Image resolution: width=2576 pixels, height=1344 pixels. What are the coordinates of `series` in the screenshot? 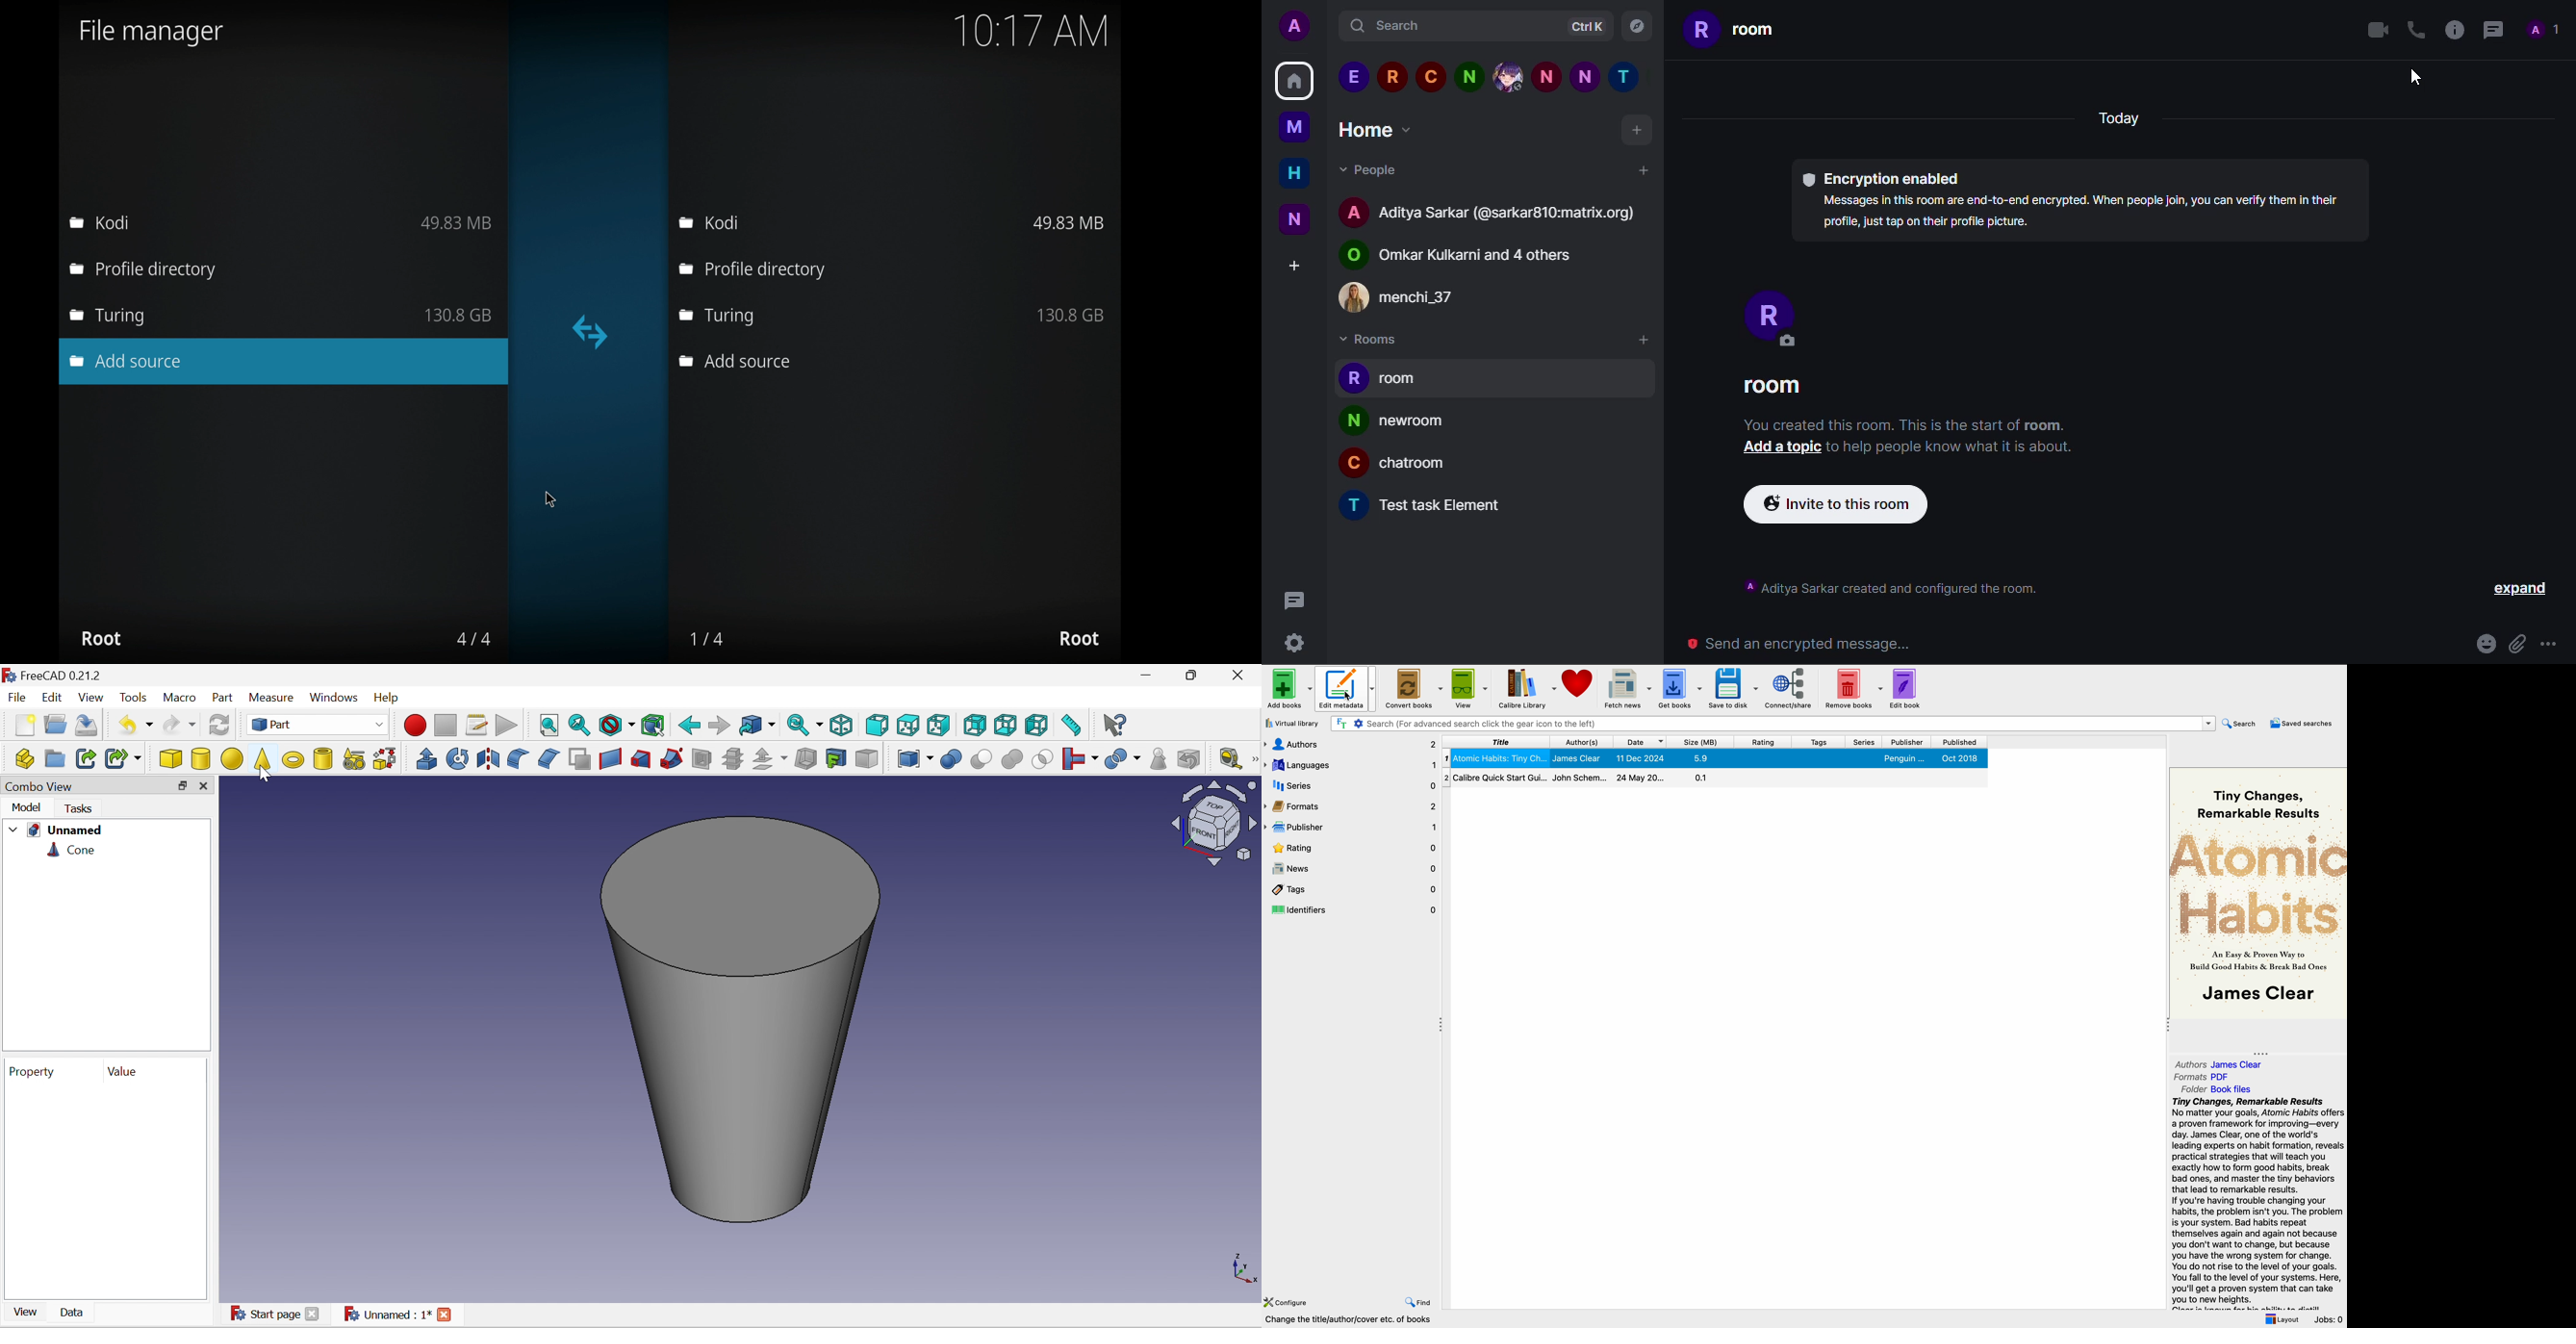 It's located at (1866, 742).